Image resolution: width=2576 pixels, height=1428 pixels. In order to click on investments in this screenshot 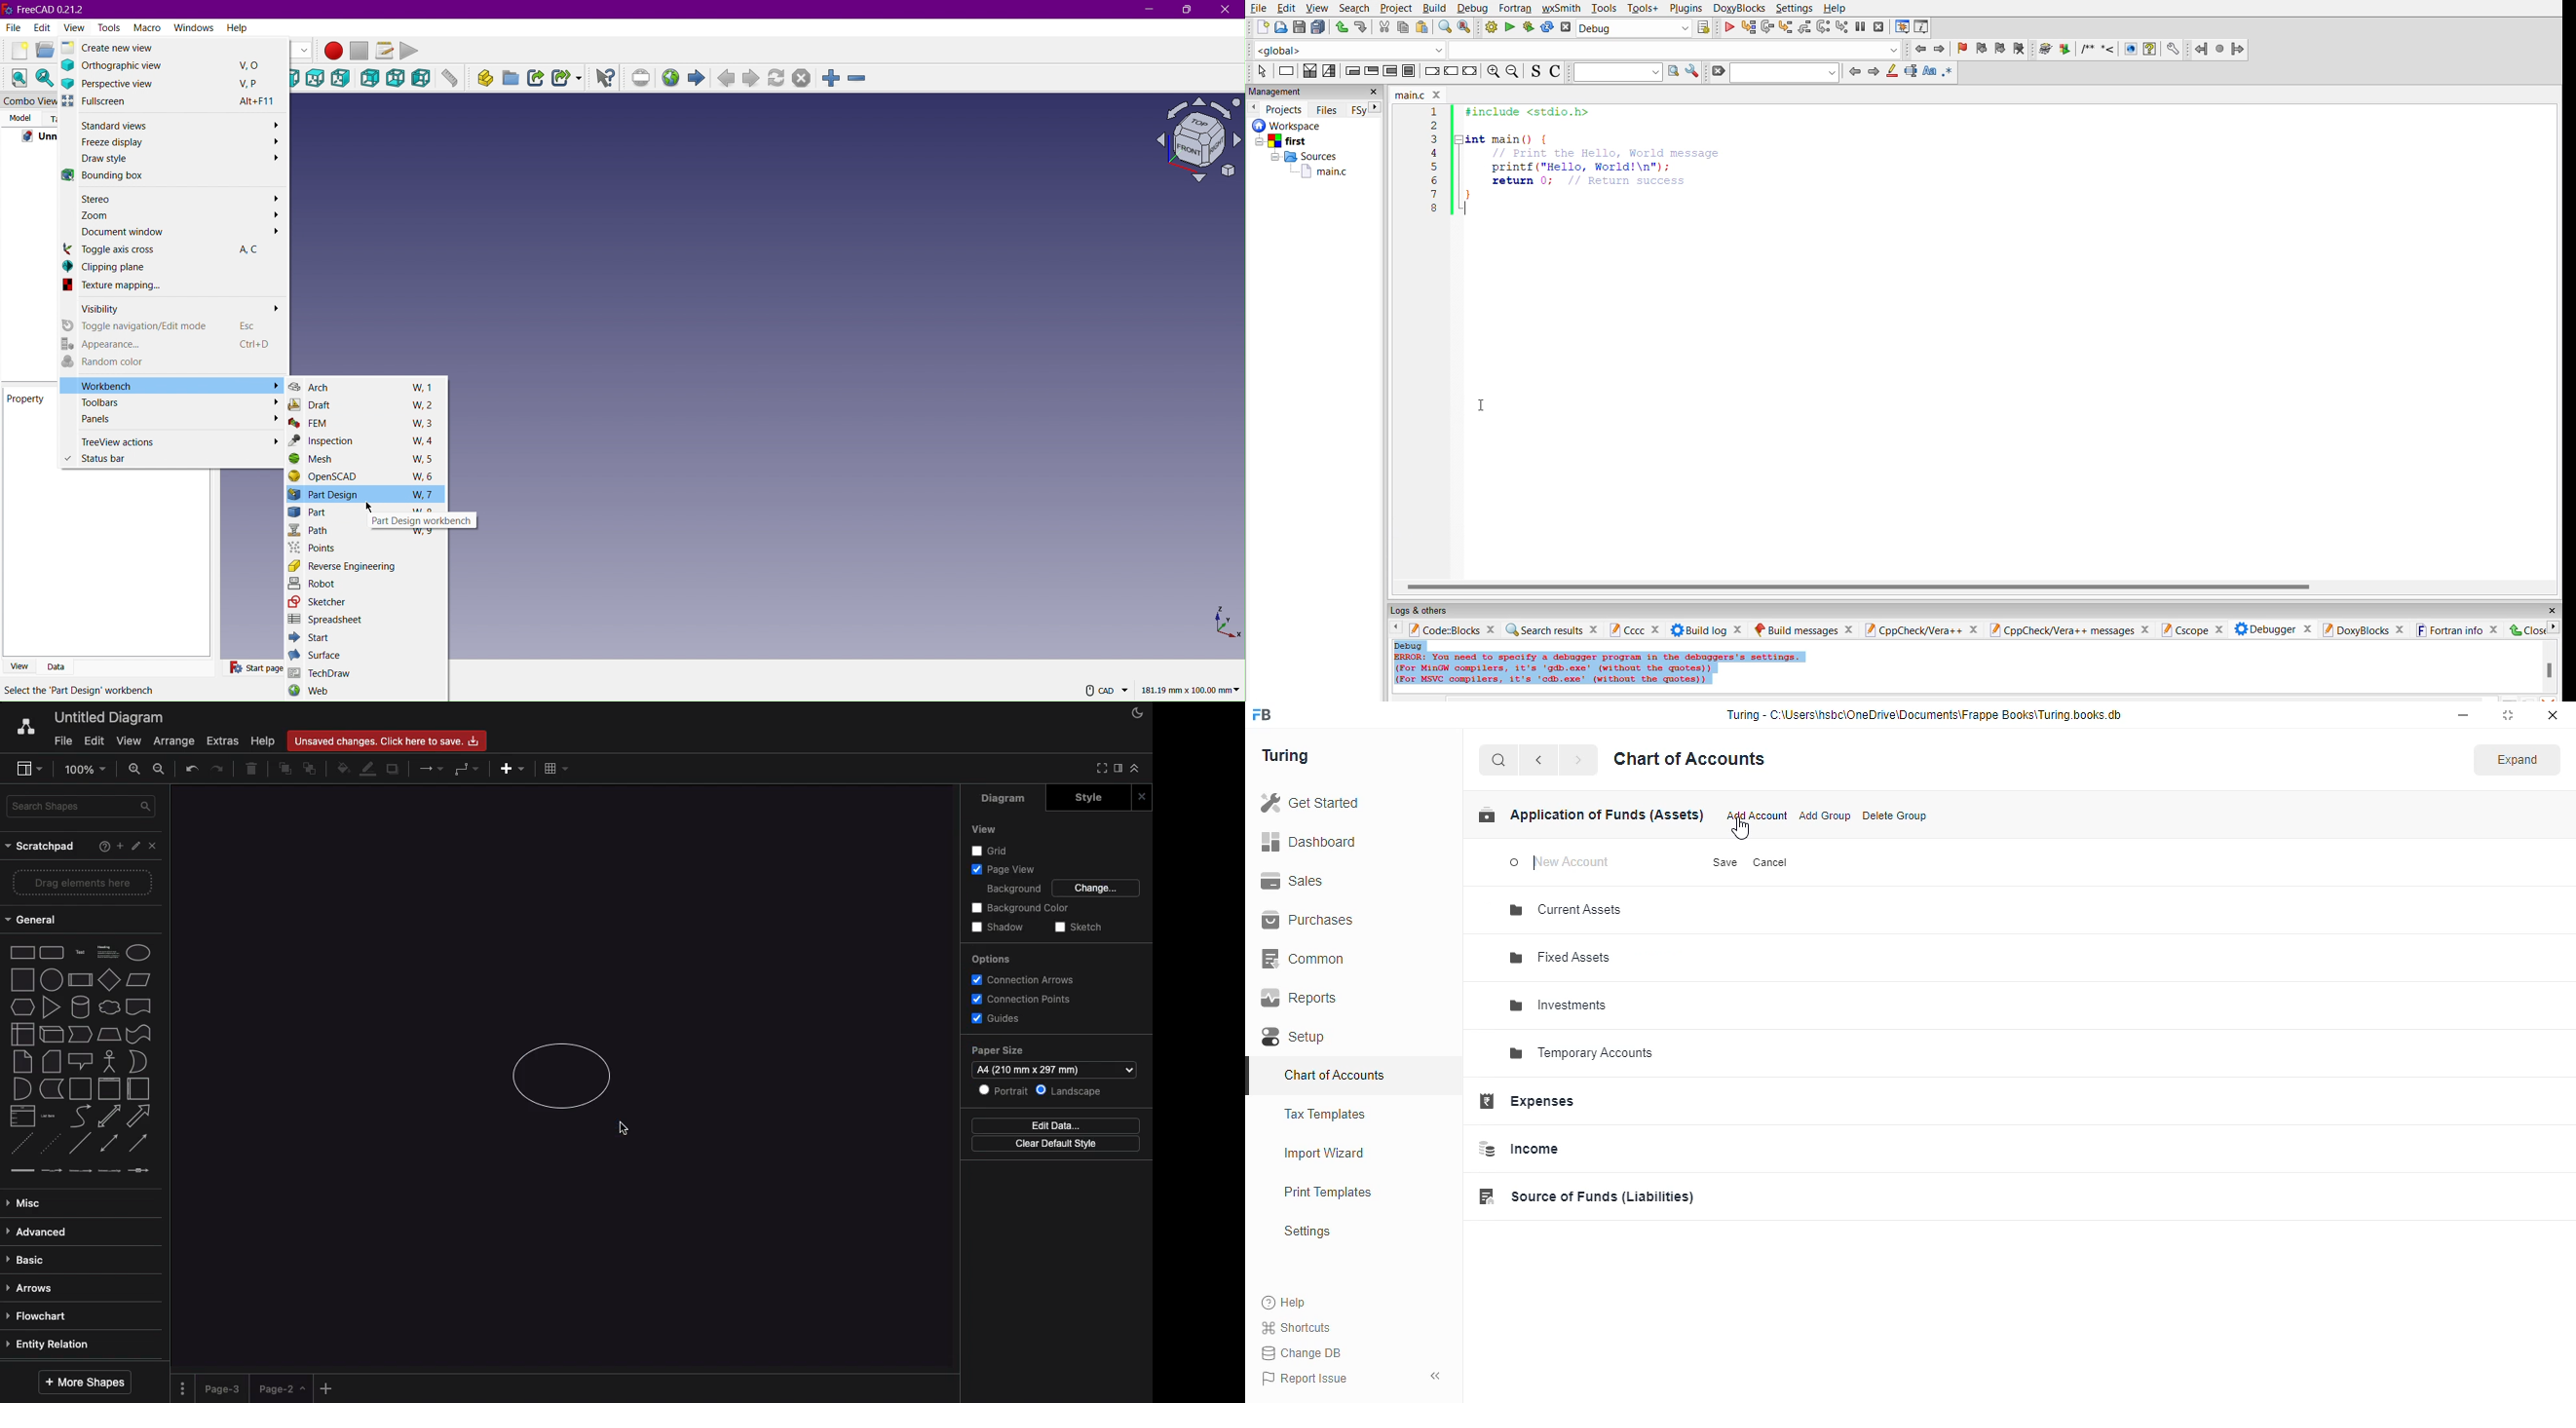, I will do `click(1560, 1005)`.